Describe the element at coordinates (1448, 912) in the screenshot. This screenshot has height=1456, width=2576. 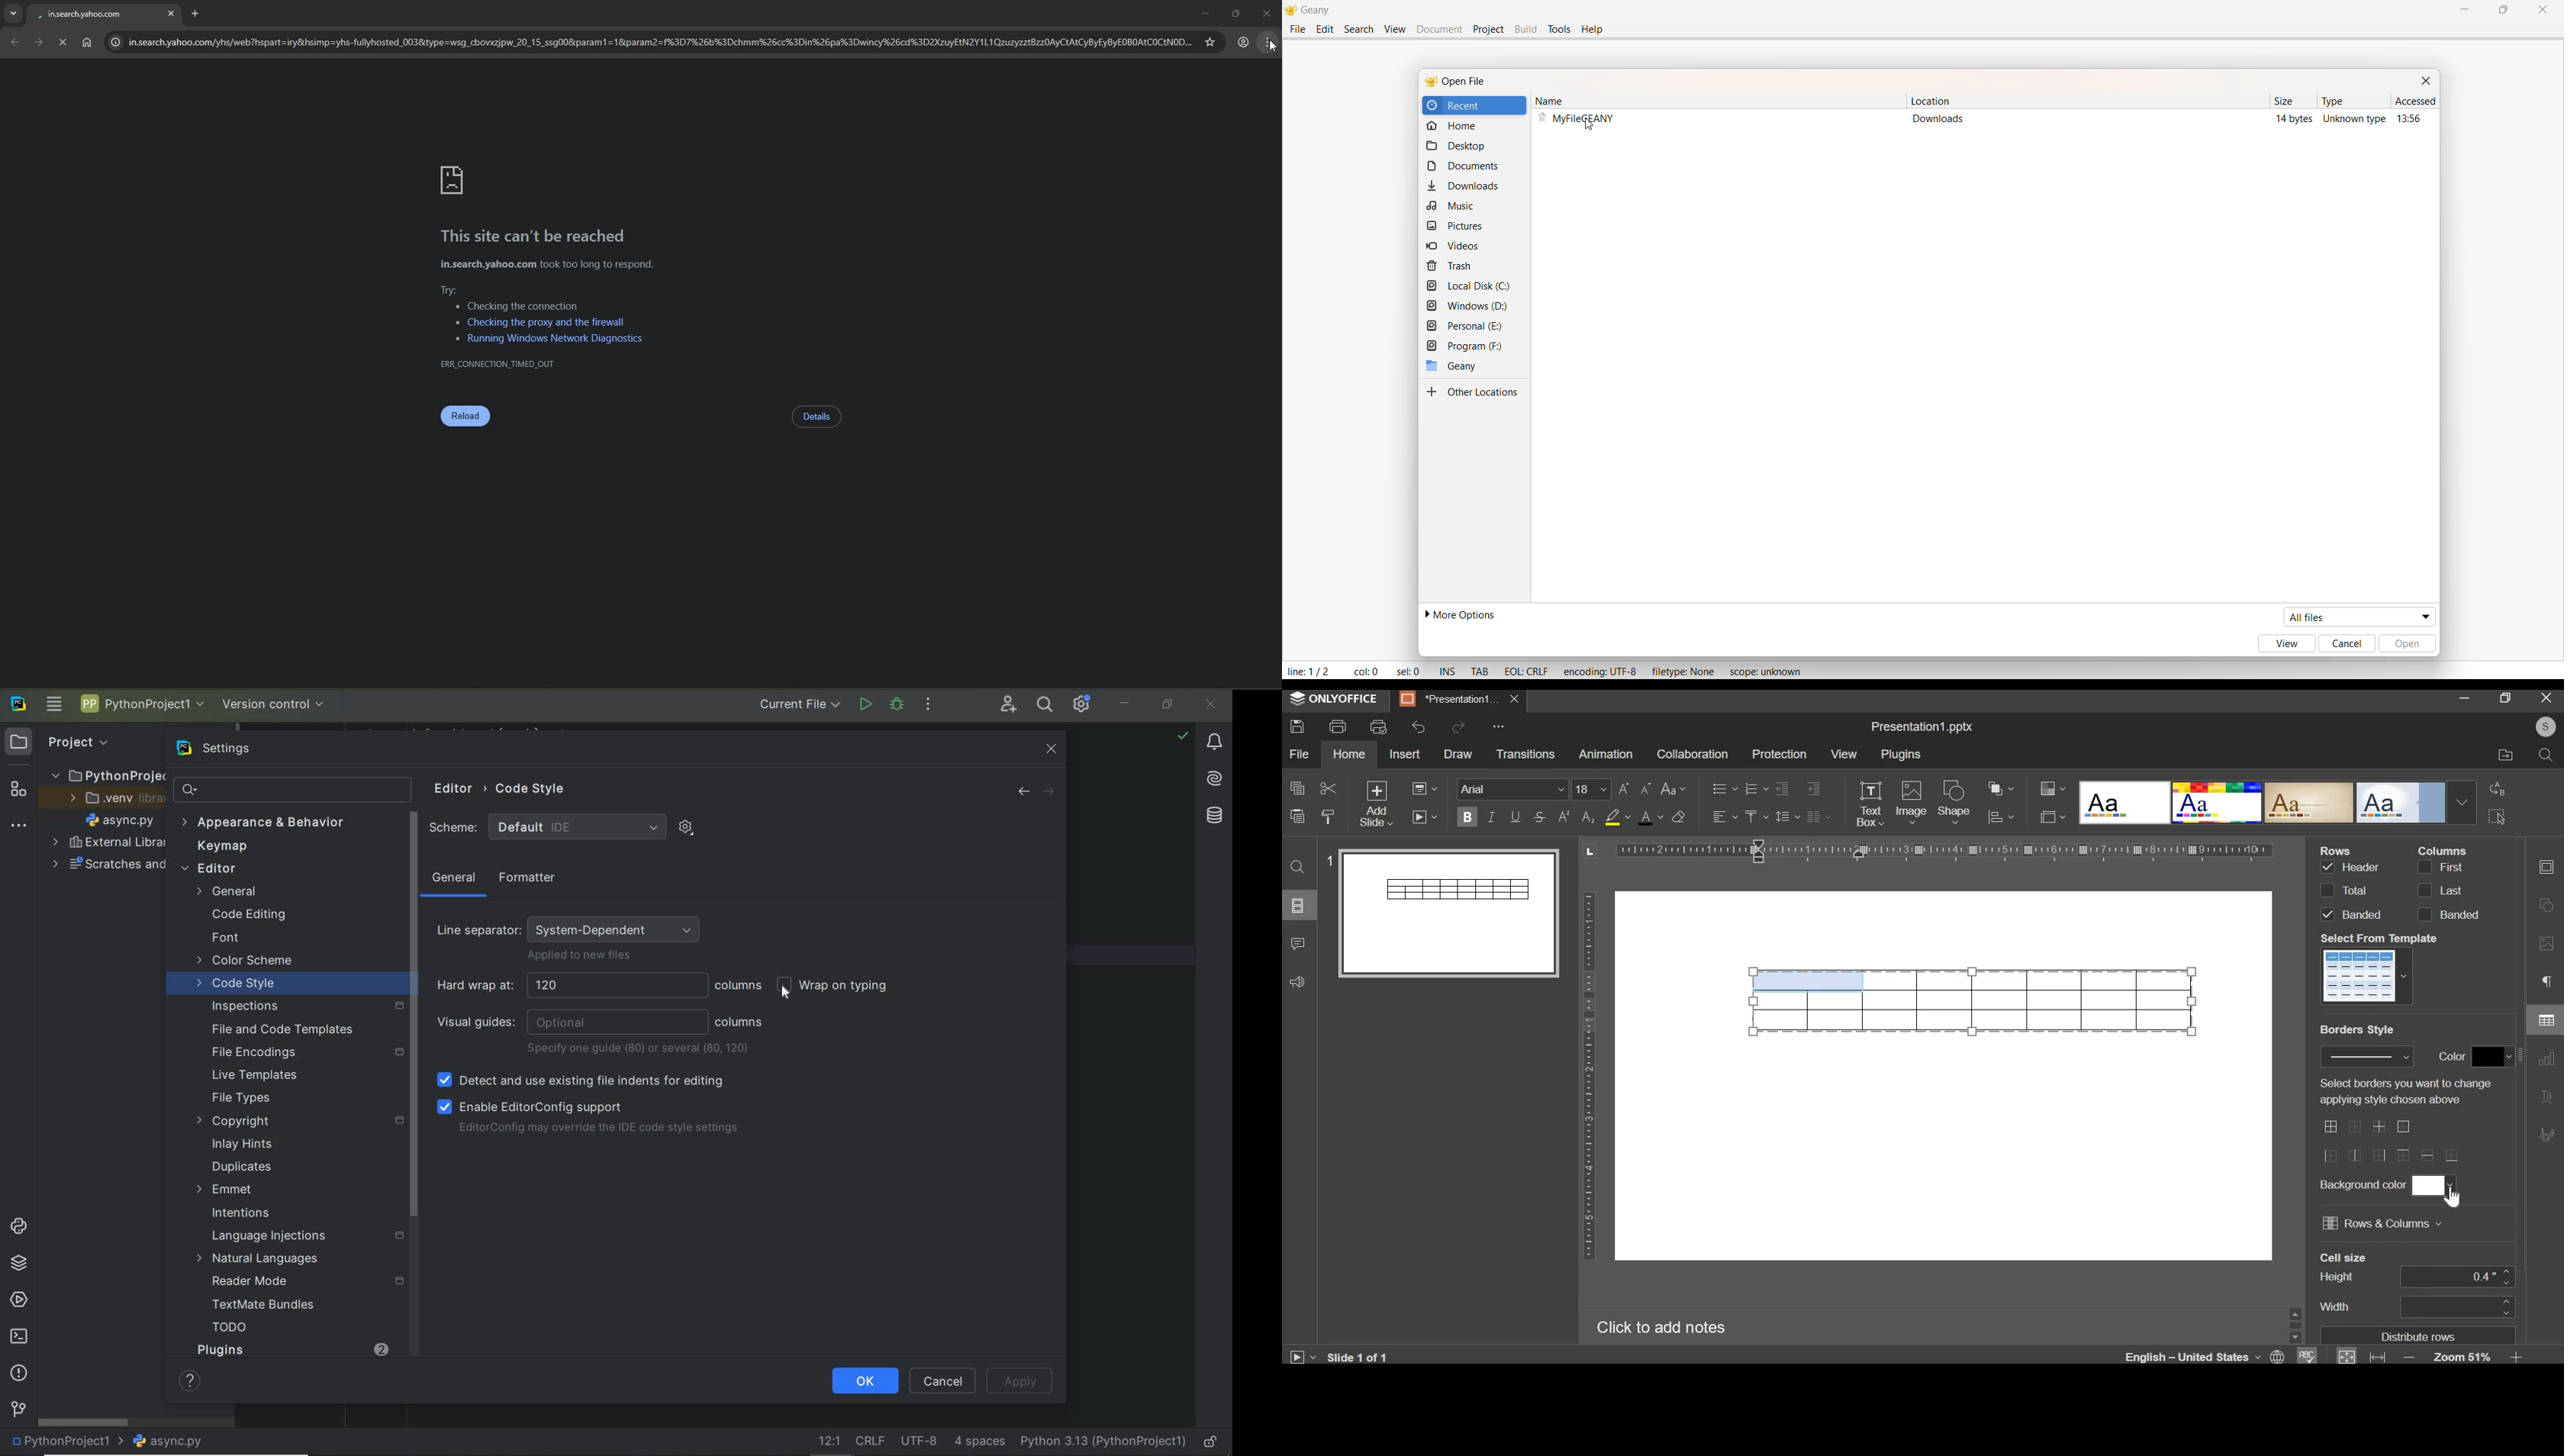
I see `slide preview` at that location.